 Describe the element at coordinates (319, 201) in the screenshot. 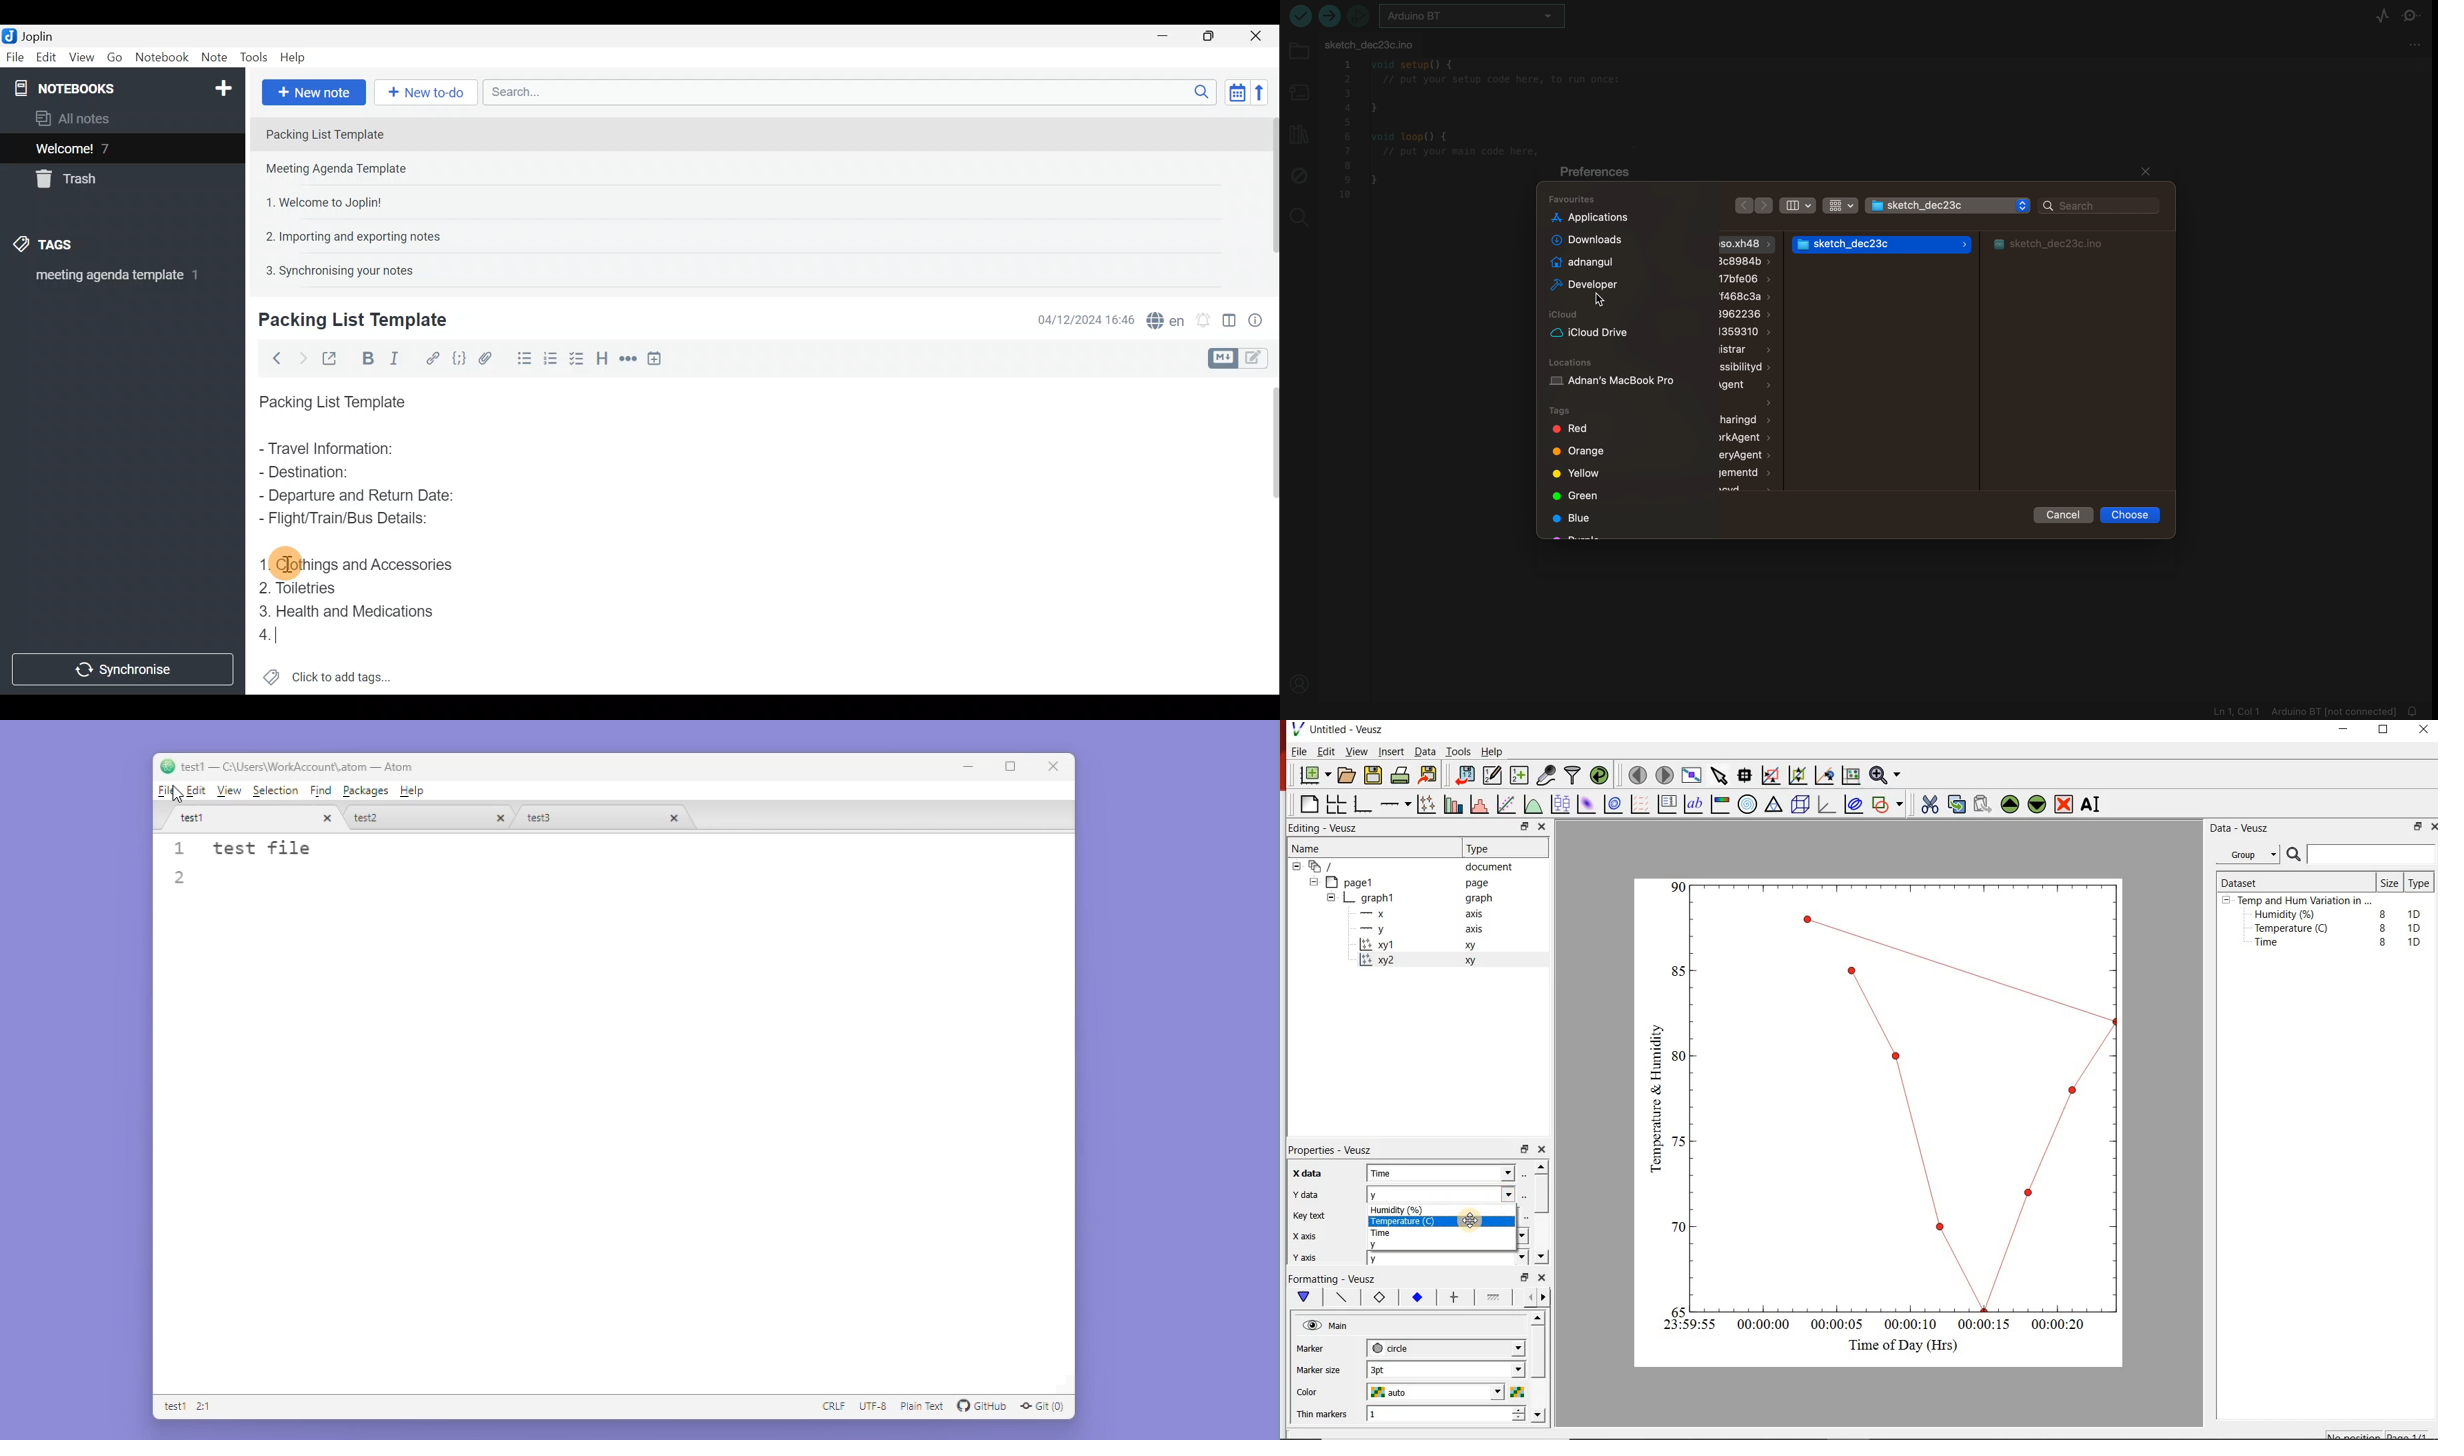

I see `Note 3` at that location.